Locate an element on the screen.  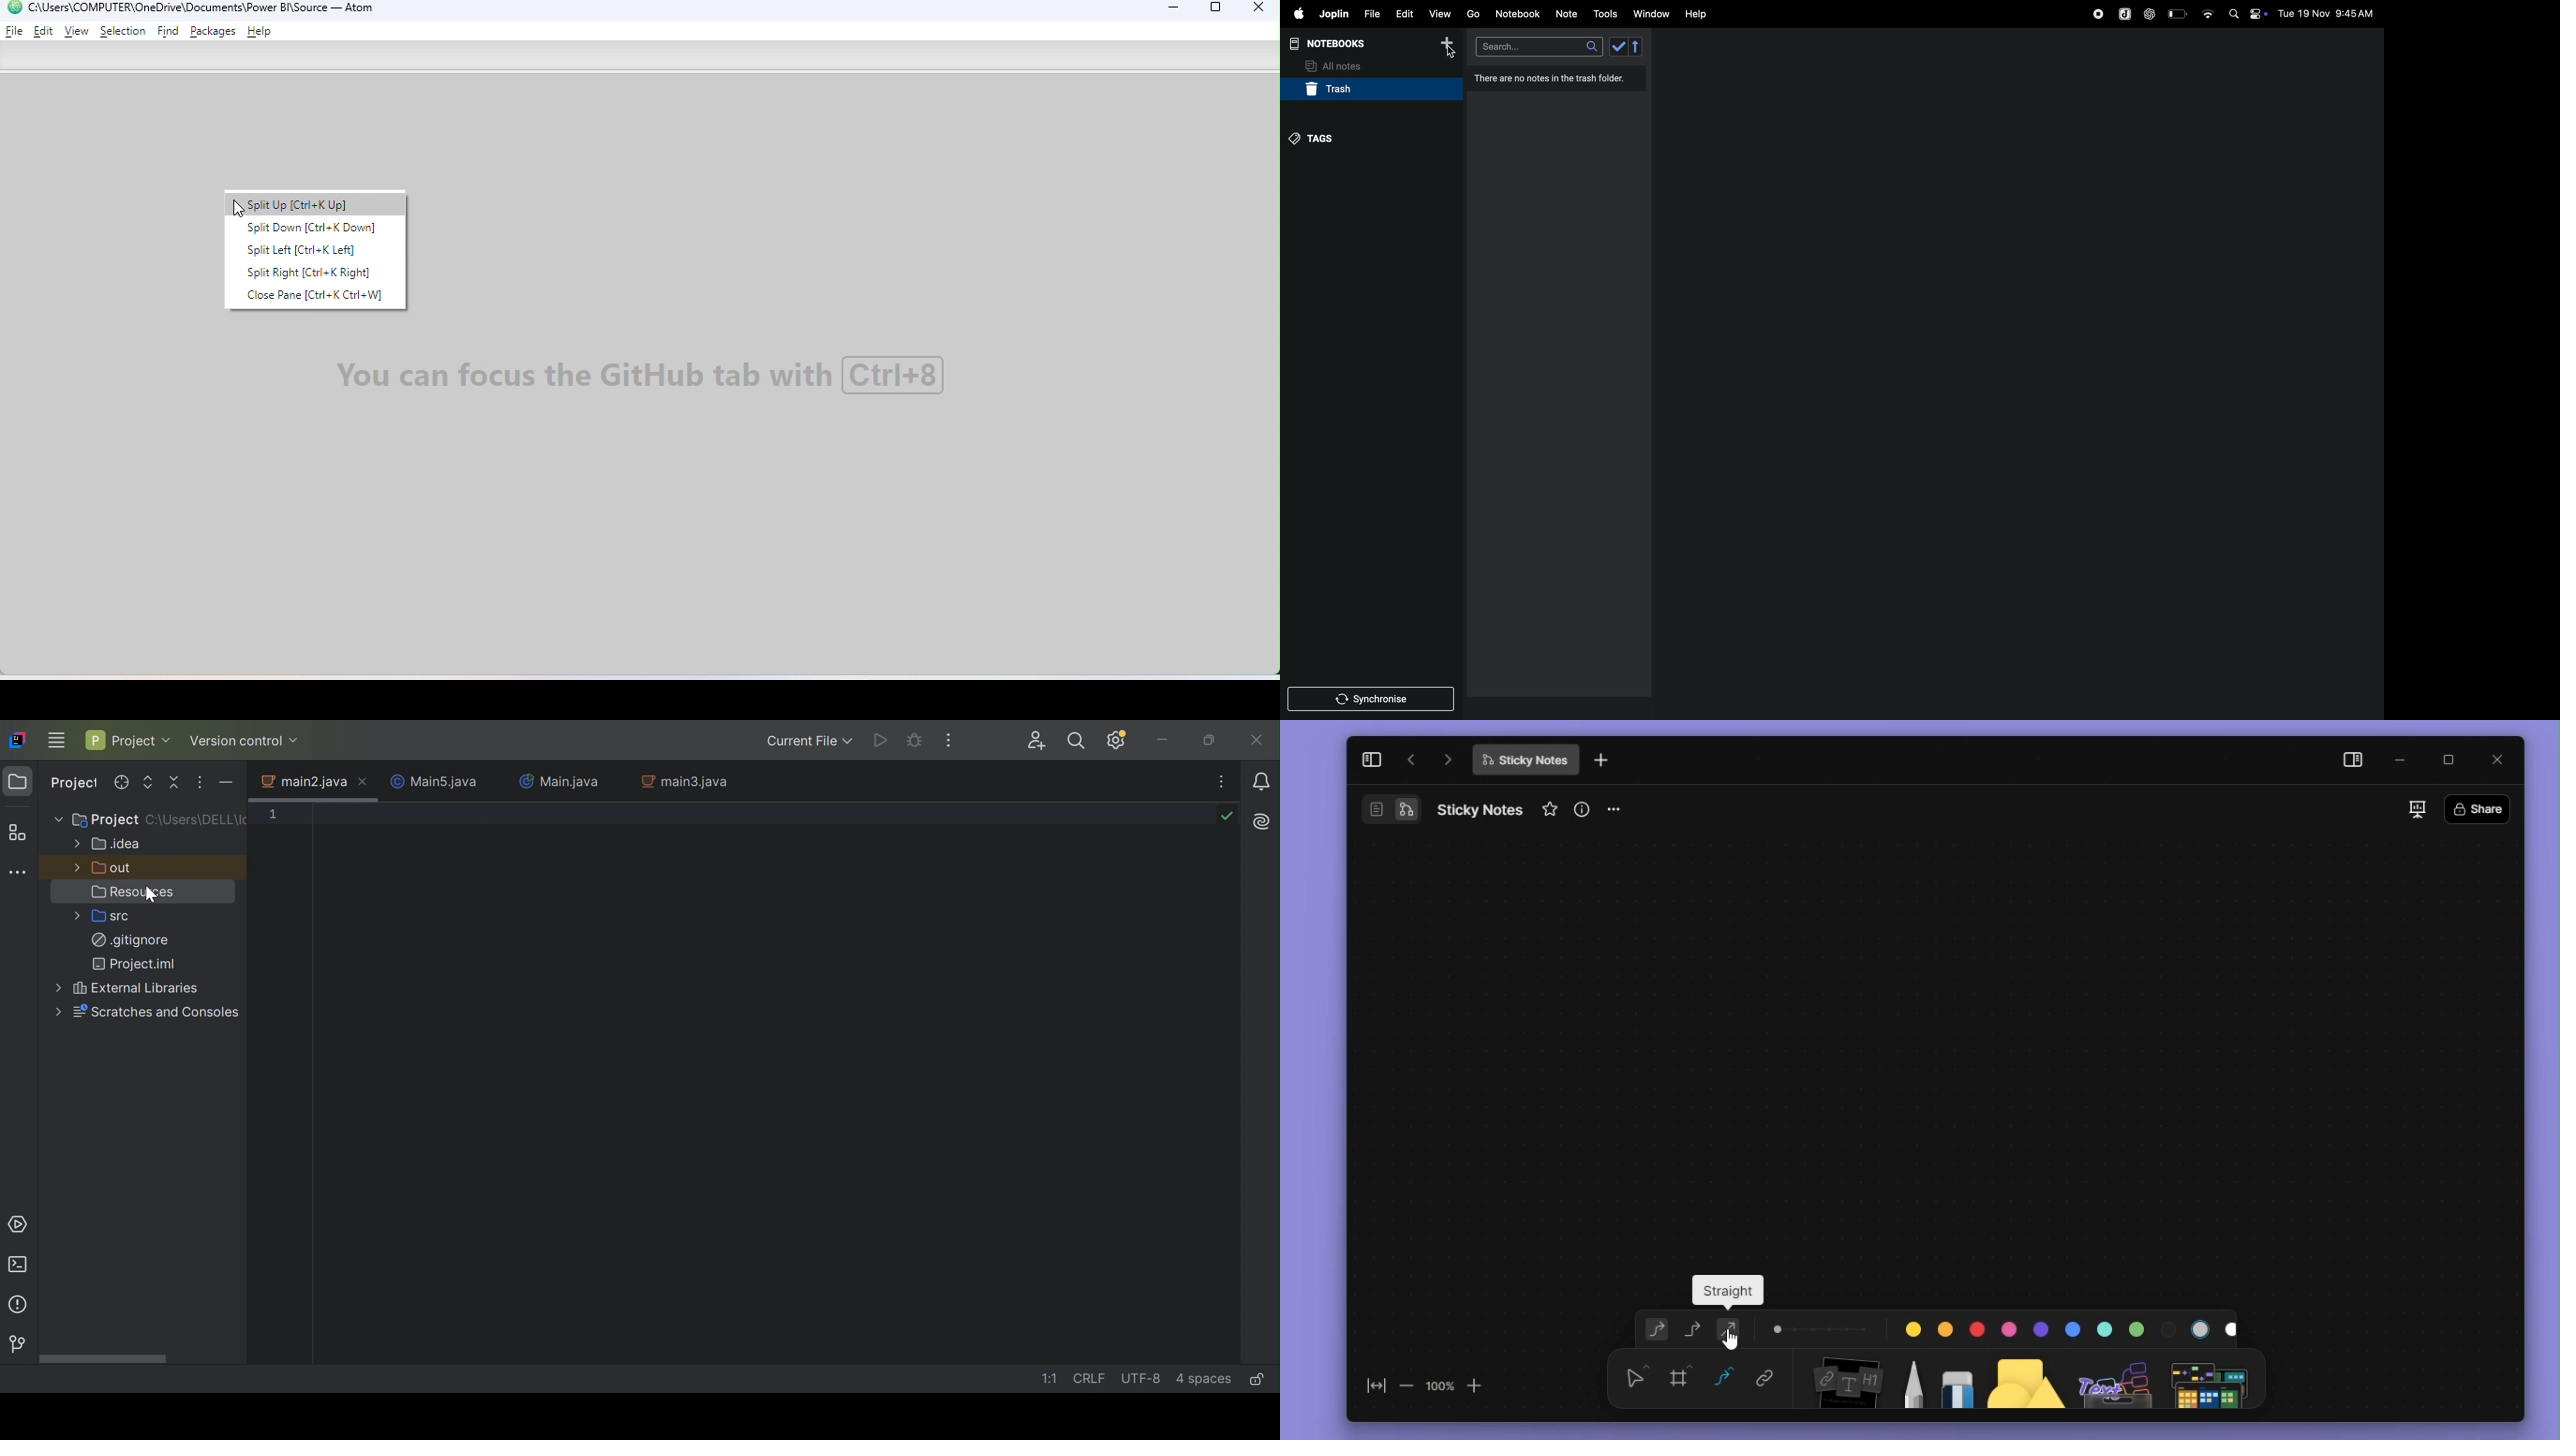
Split up is located at coordinates (320, 204).